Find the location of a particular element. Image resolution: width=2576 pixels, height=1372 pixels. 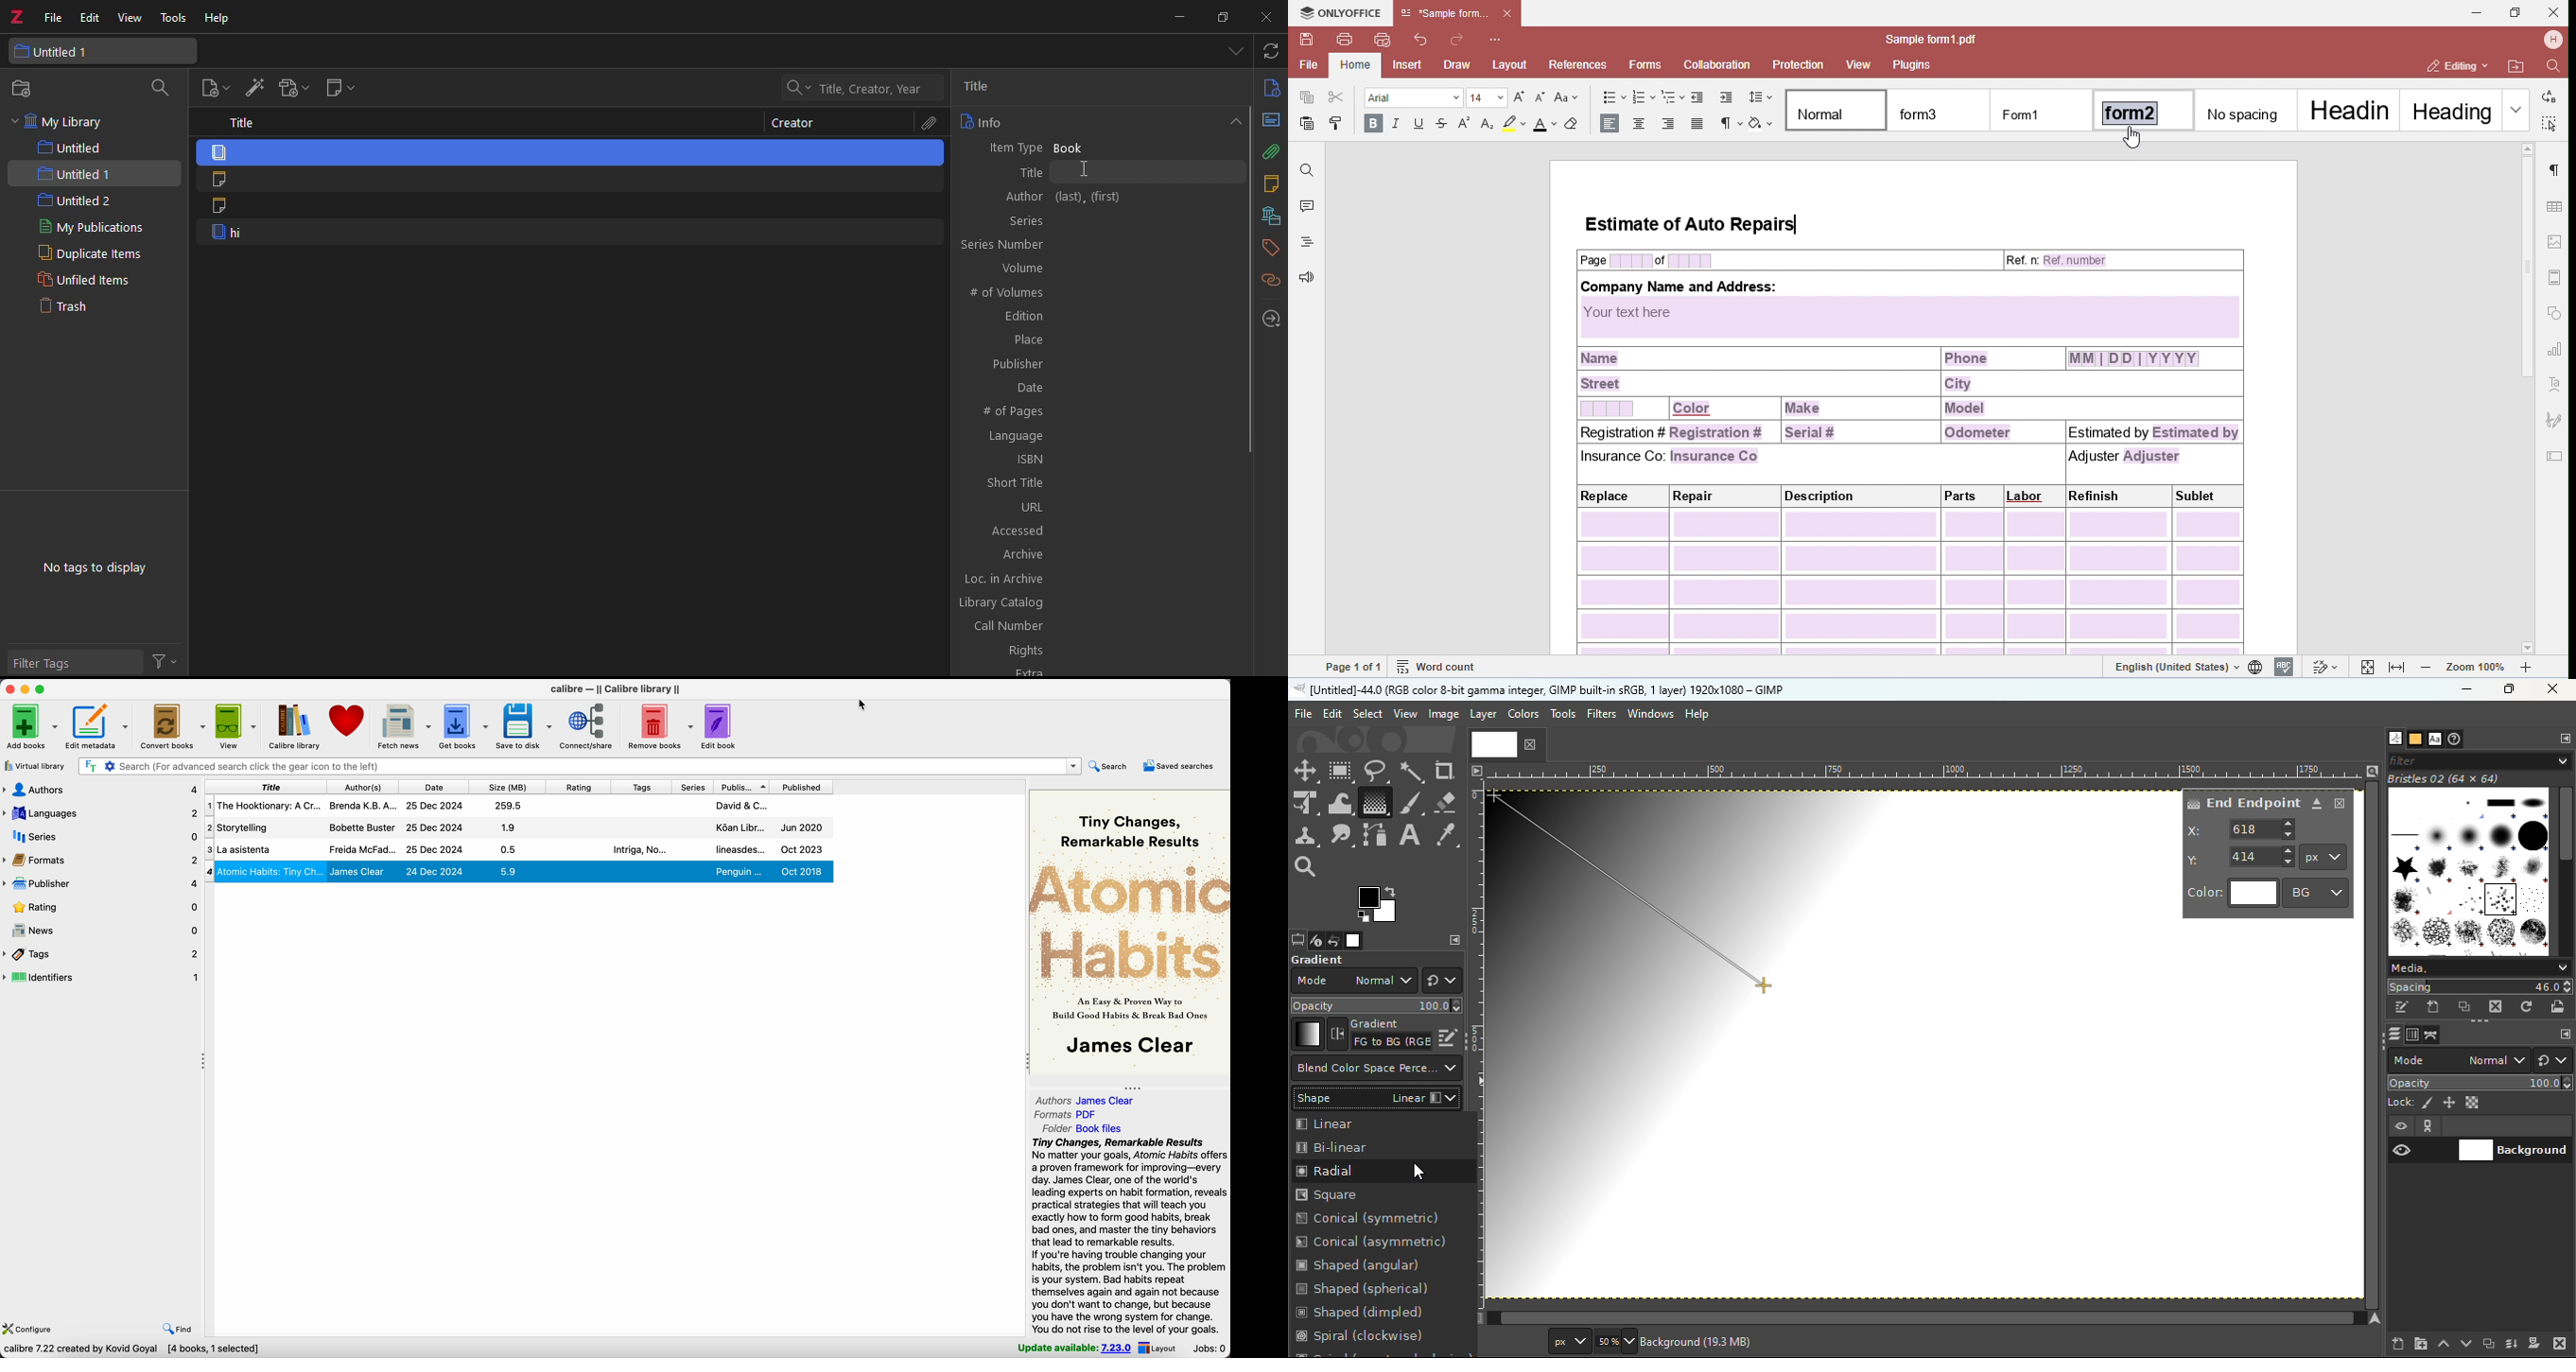

Layer is located at coordinates (1482, 715).